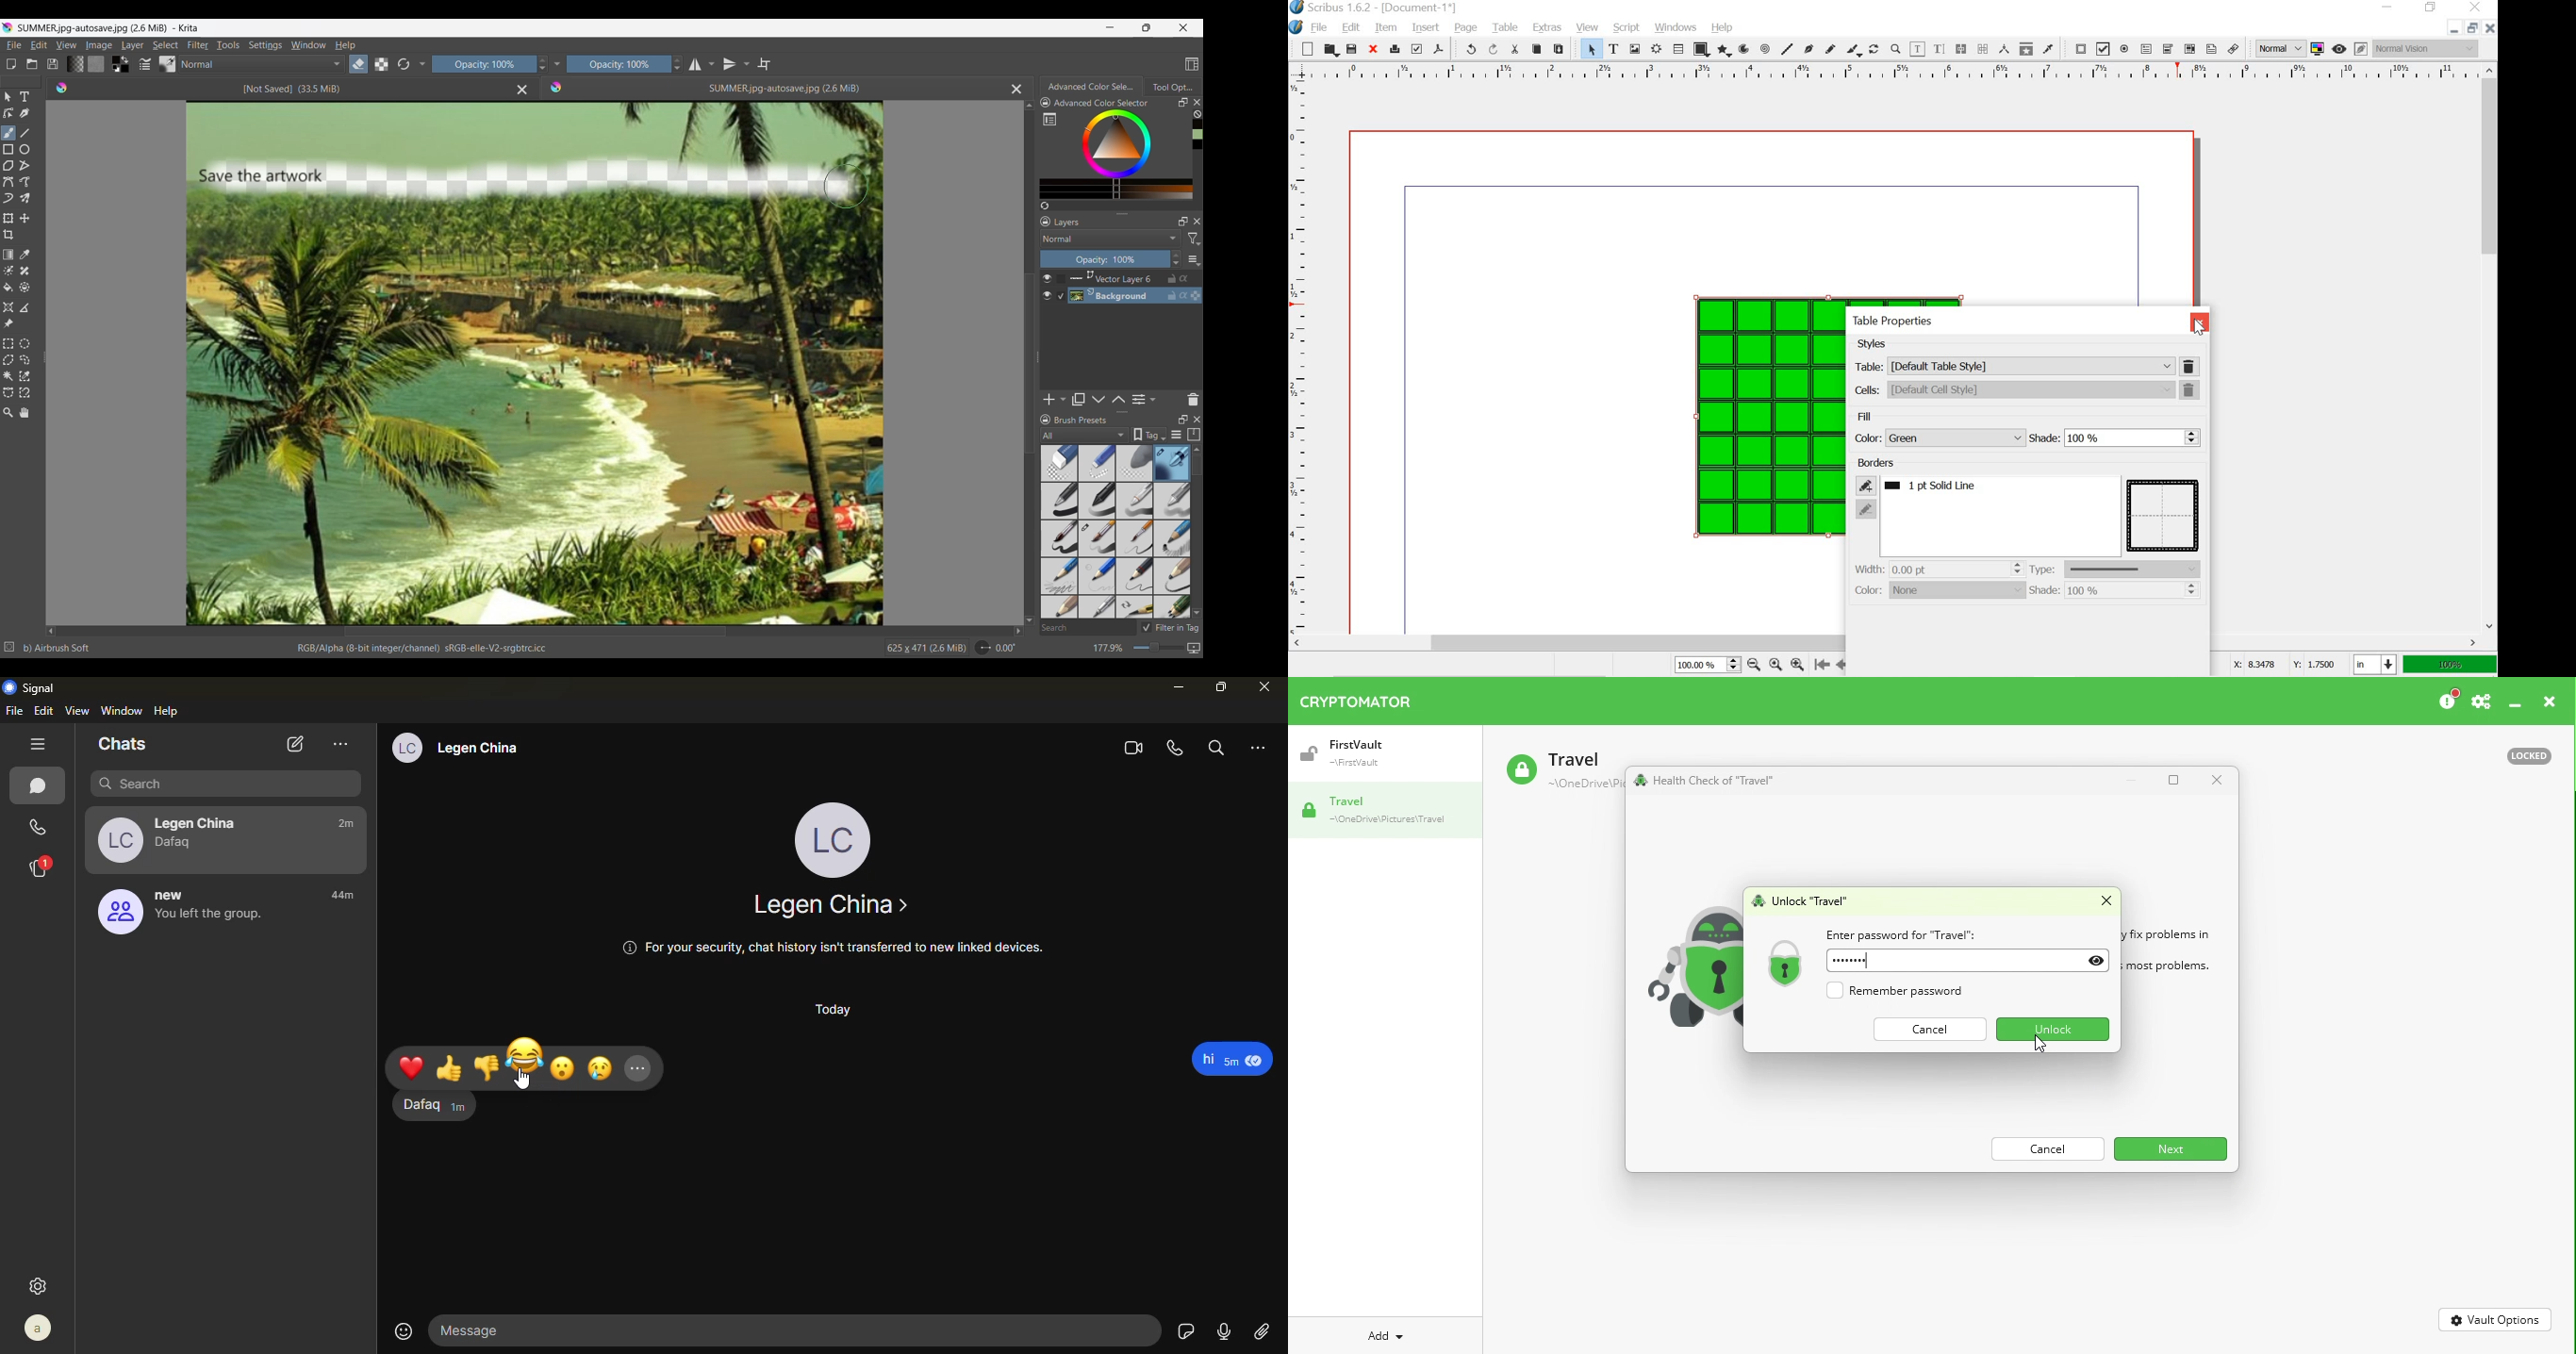 This screenshot has height=1372, width=2576. I want to click on Wrap around mode, so click(764, 64).